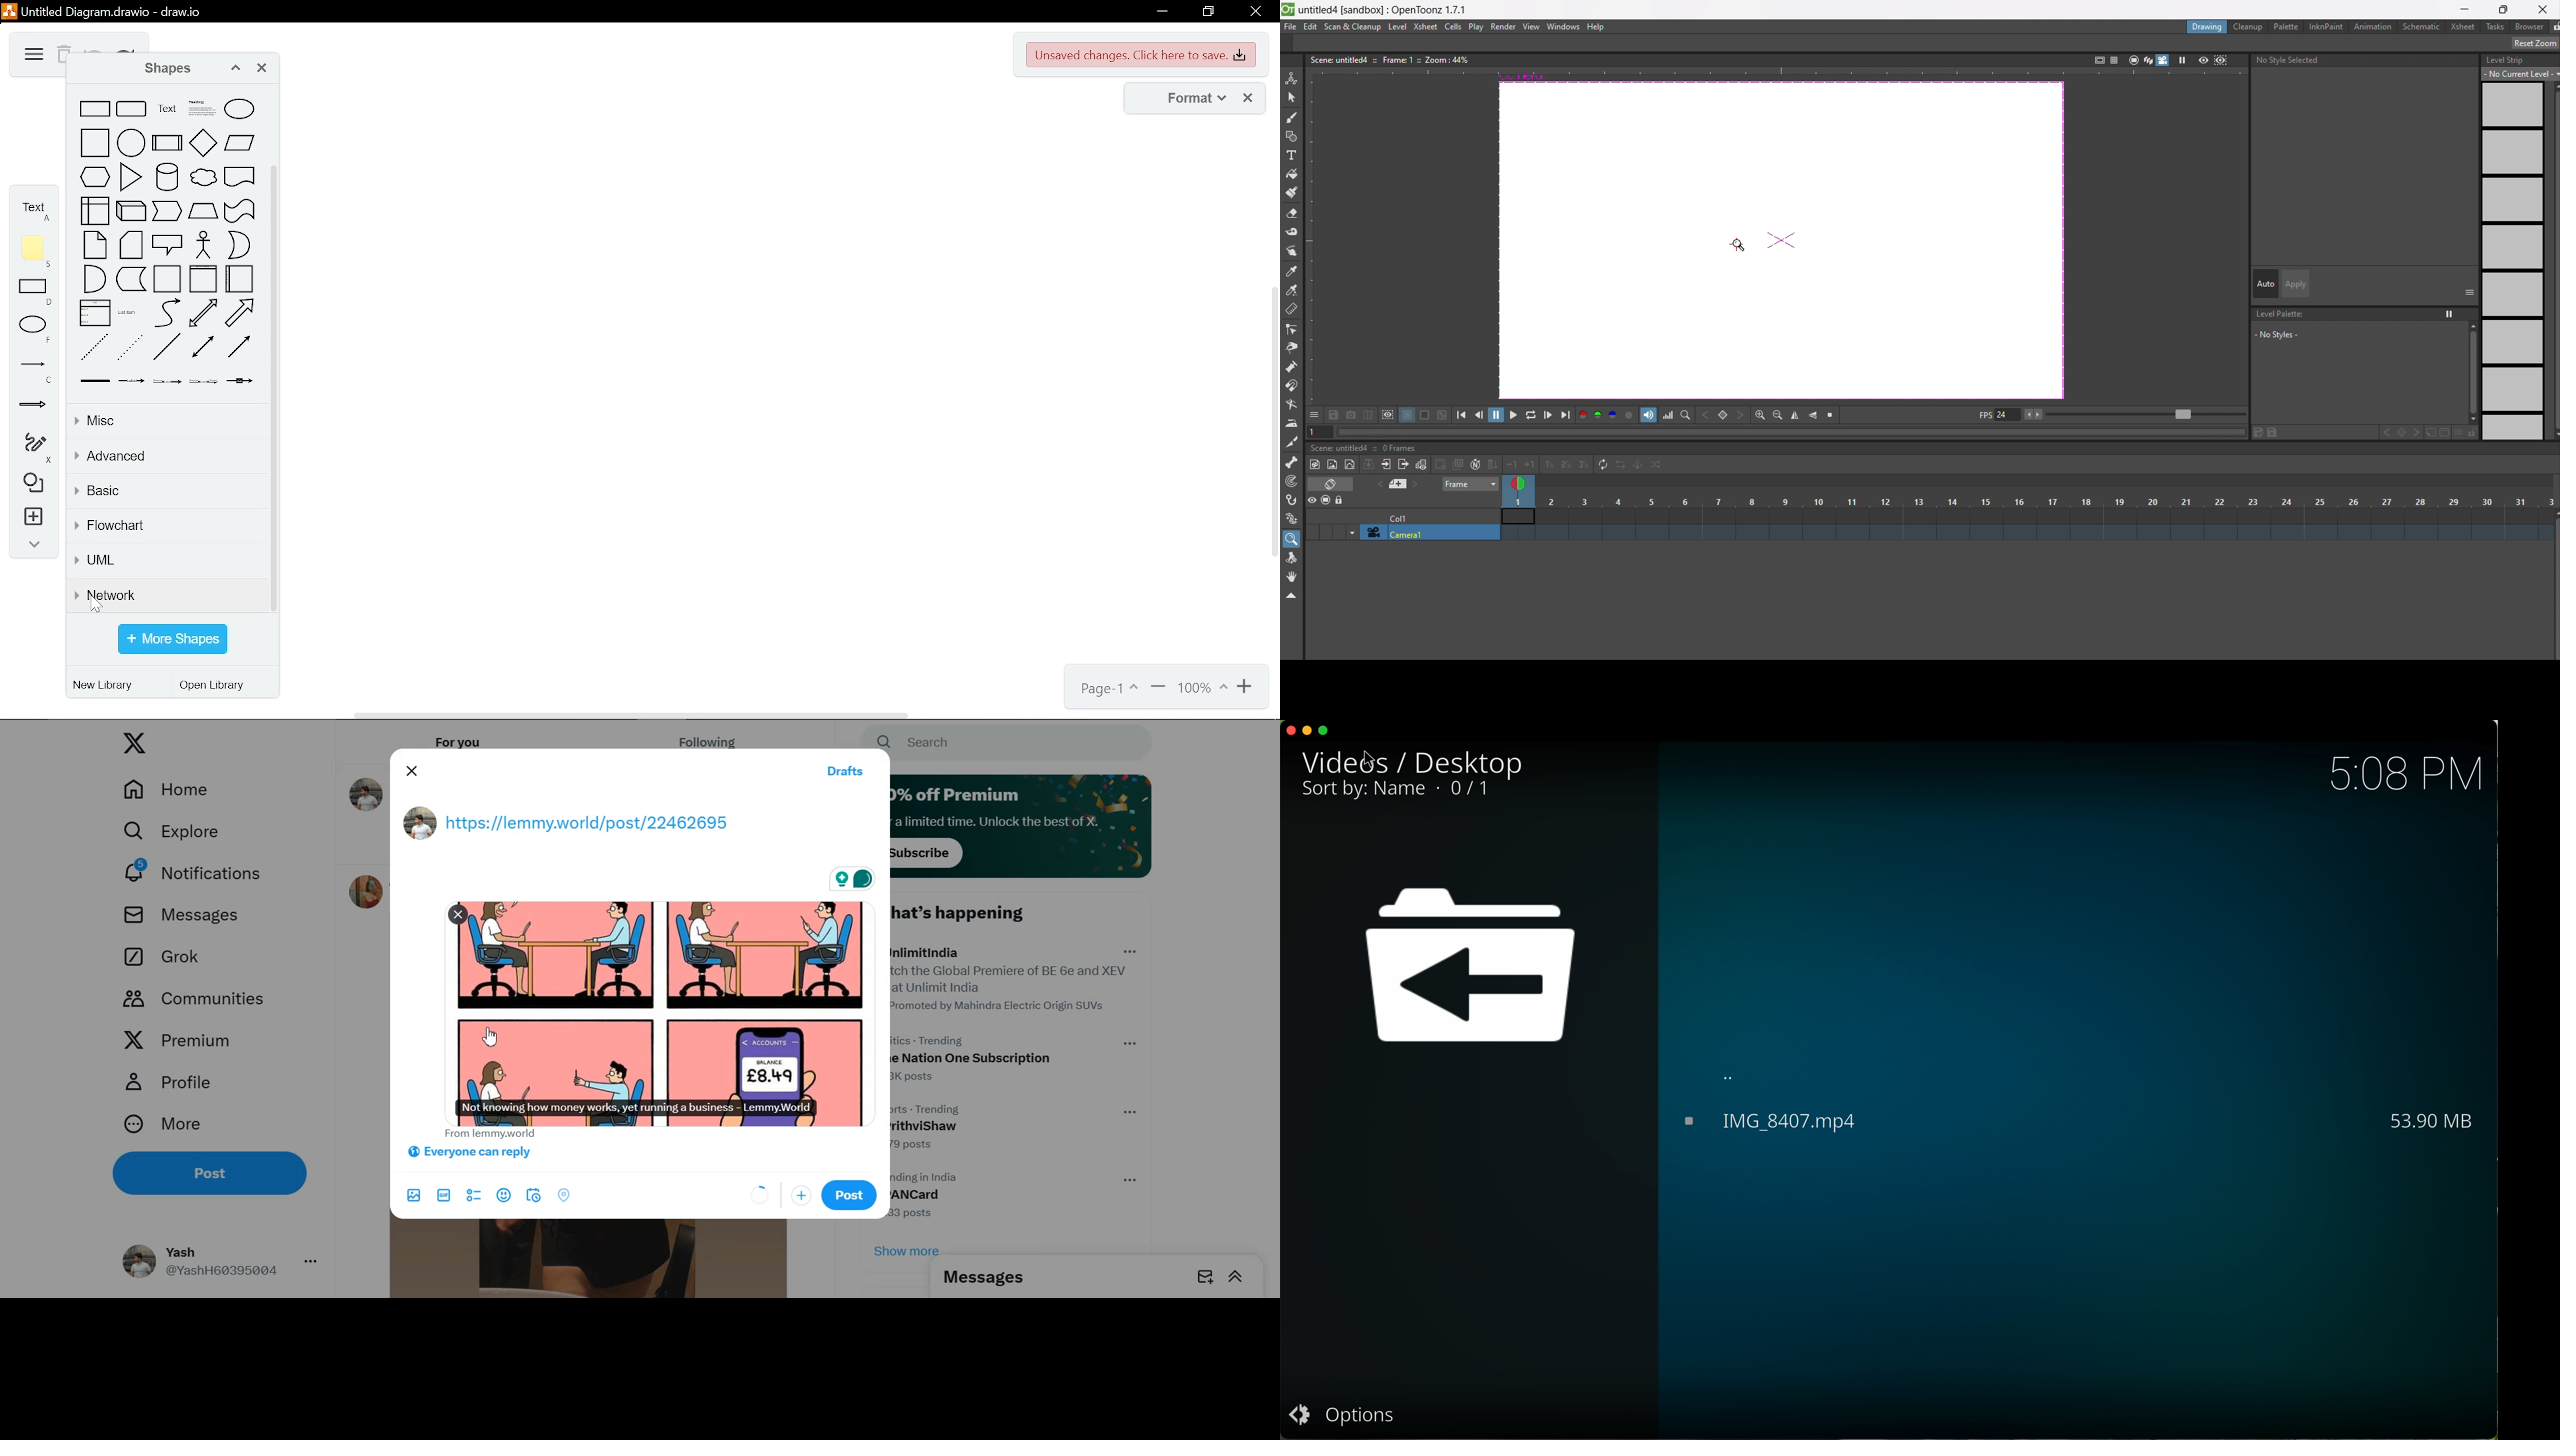  Describe the element at coordinates (131, 347) in the screenshot. I see `dotted line` at that location.